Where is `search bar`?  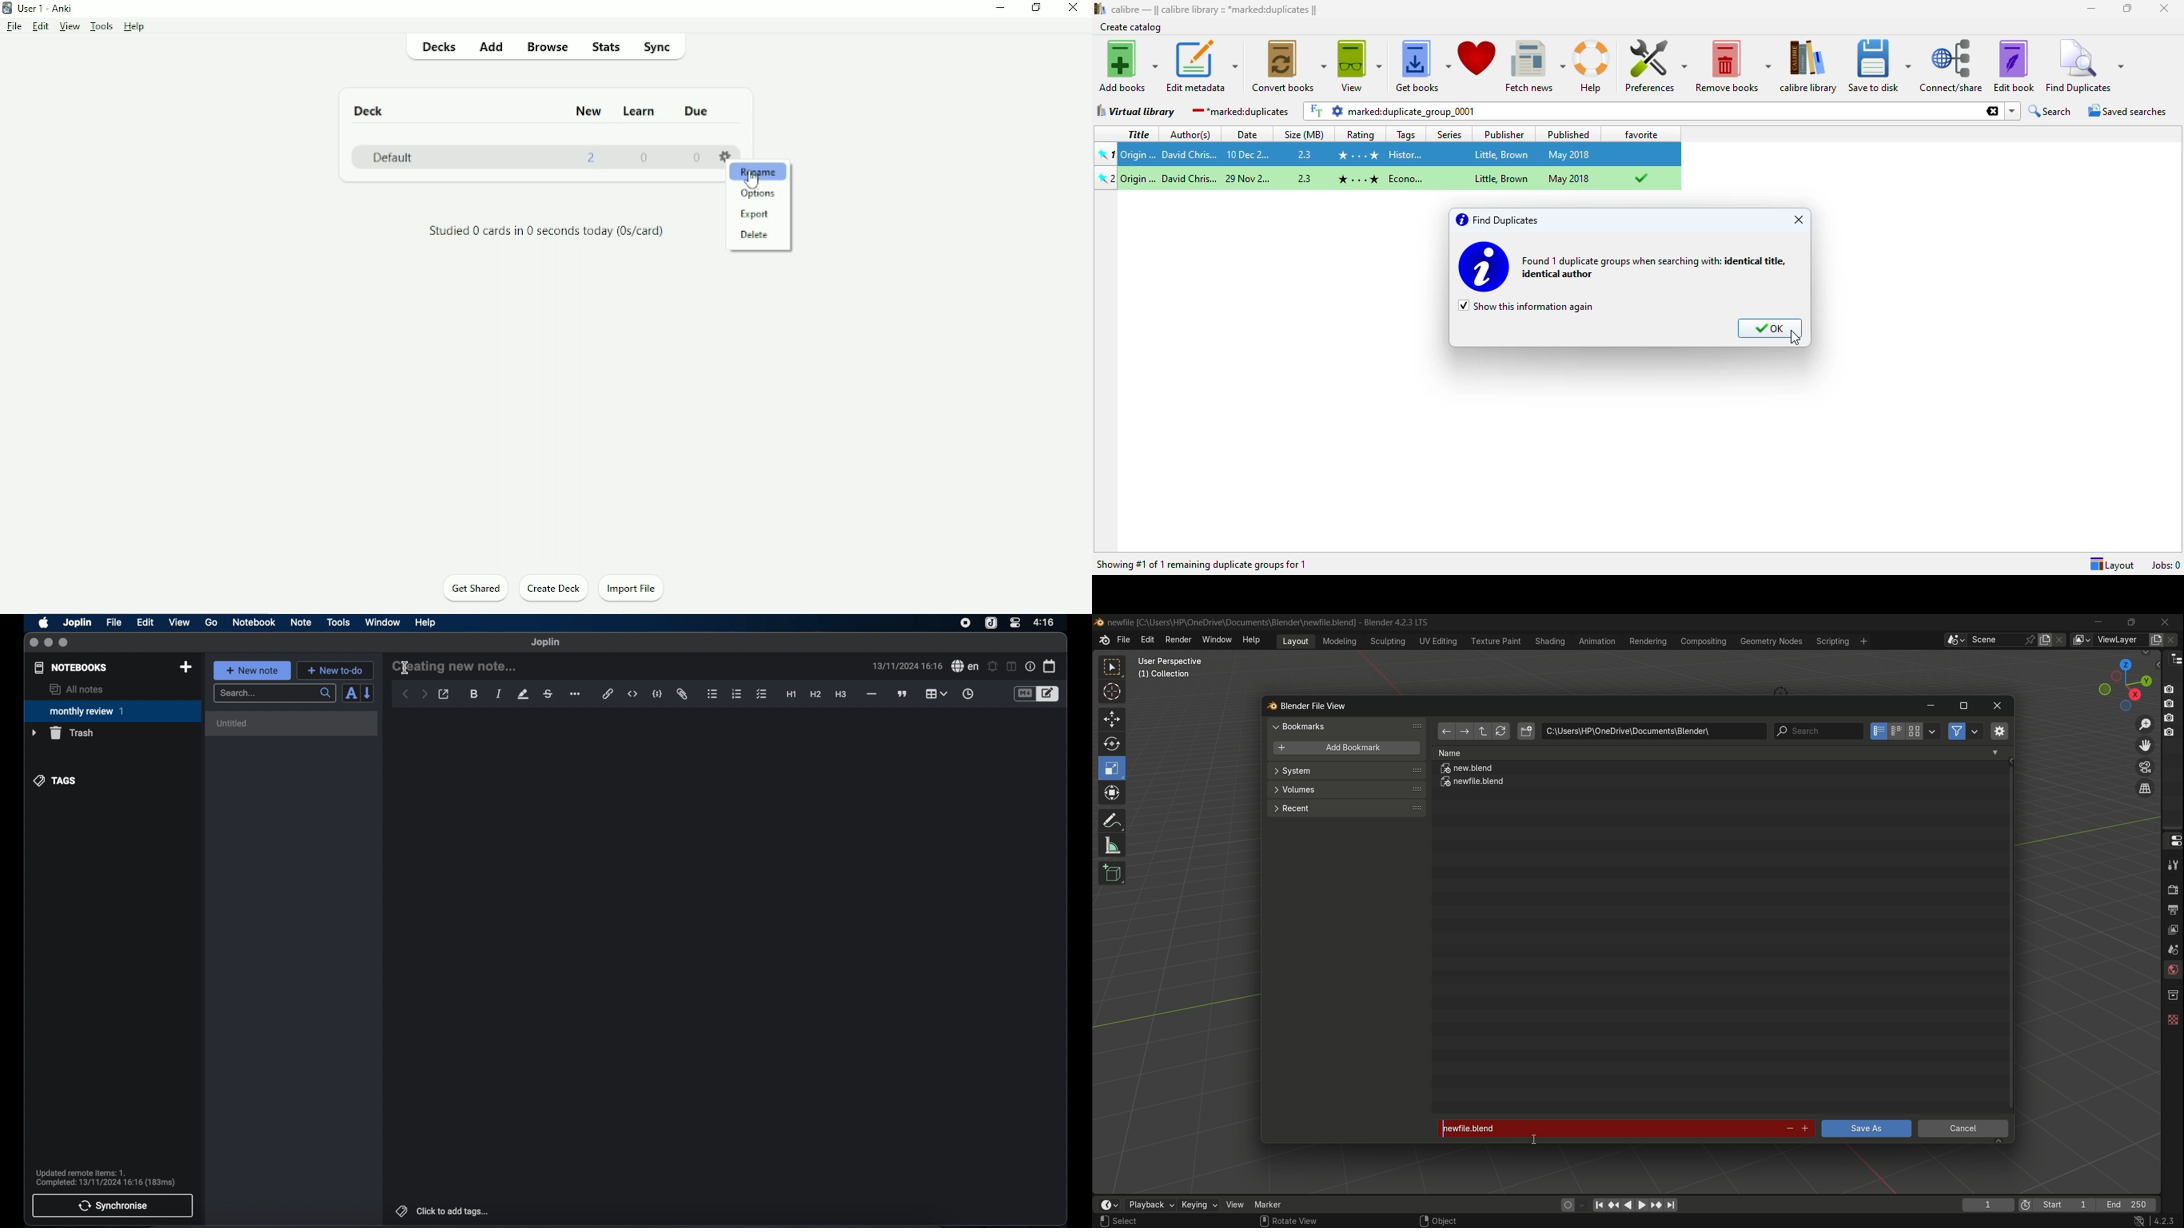 search bar is located at coordinates (275, 694).